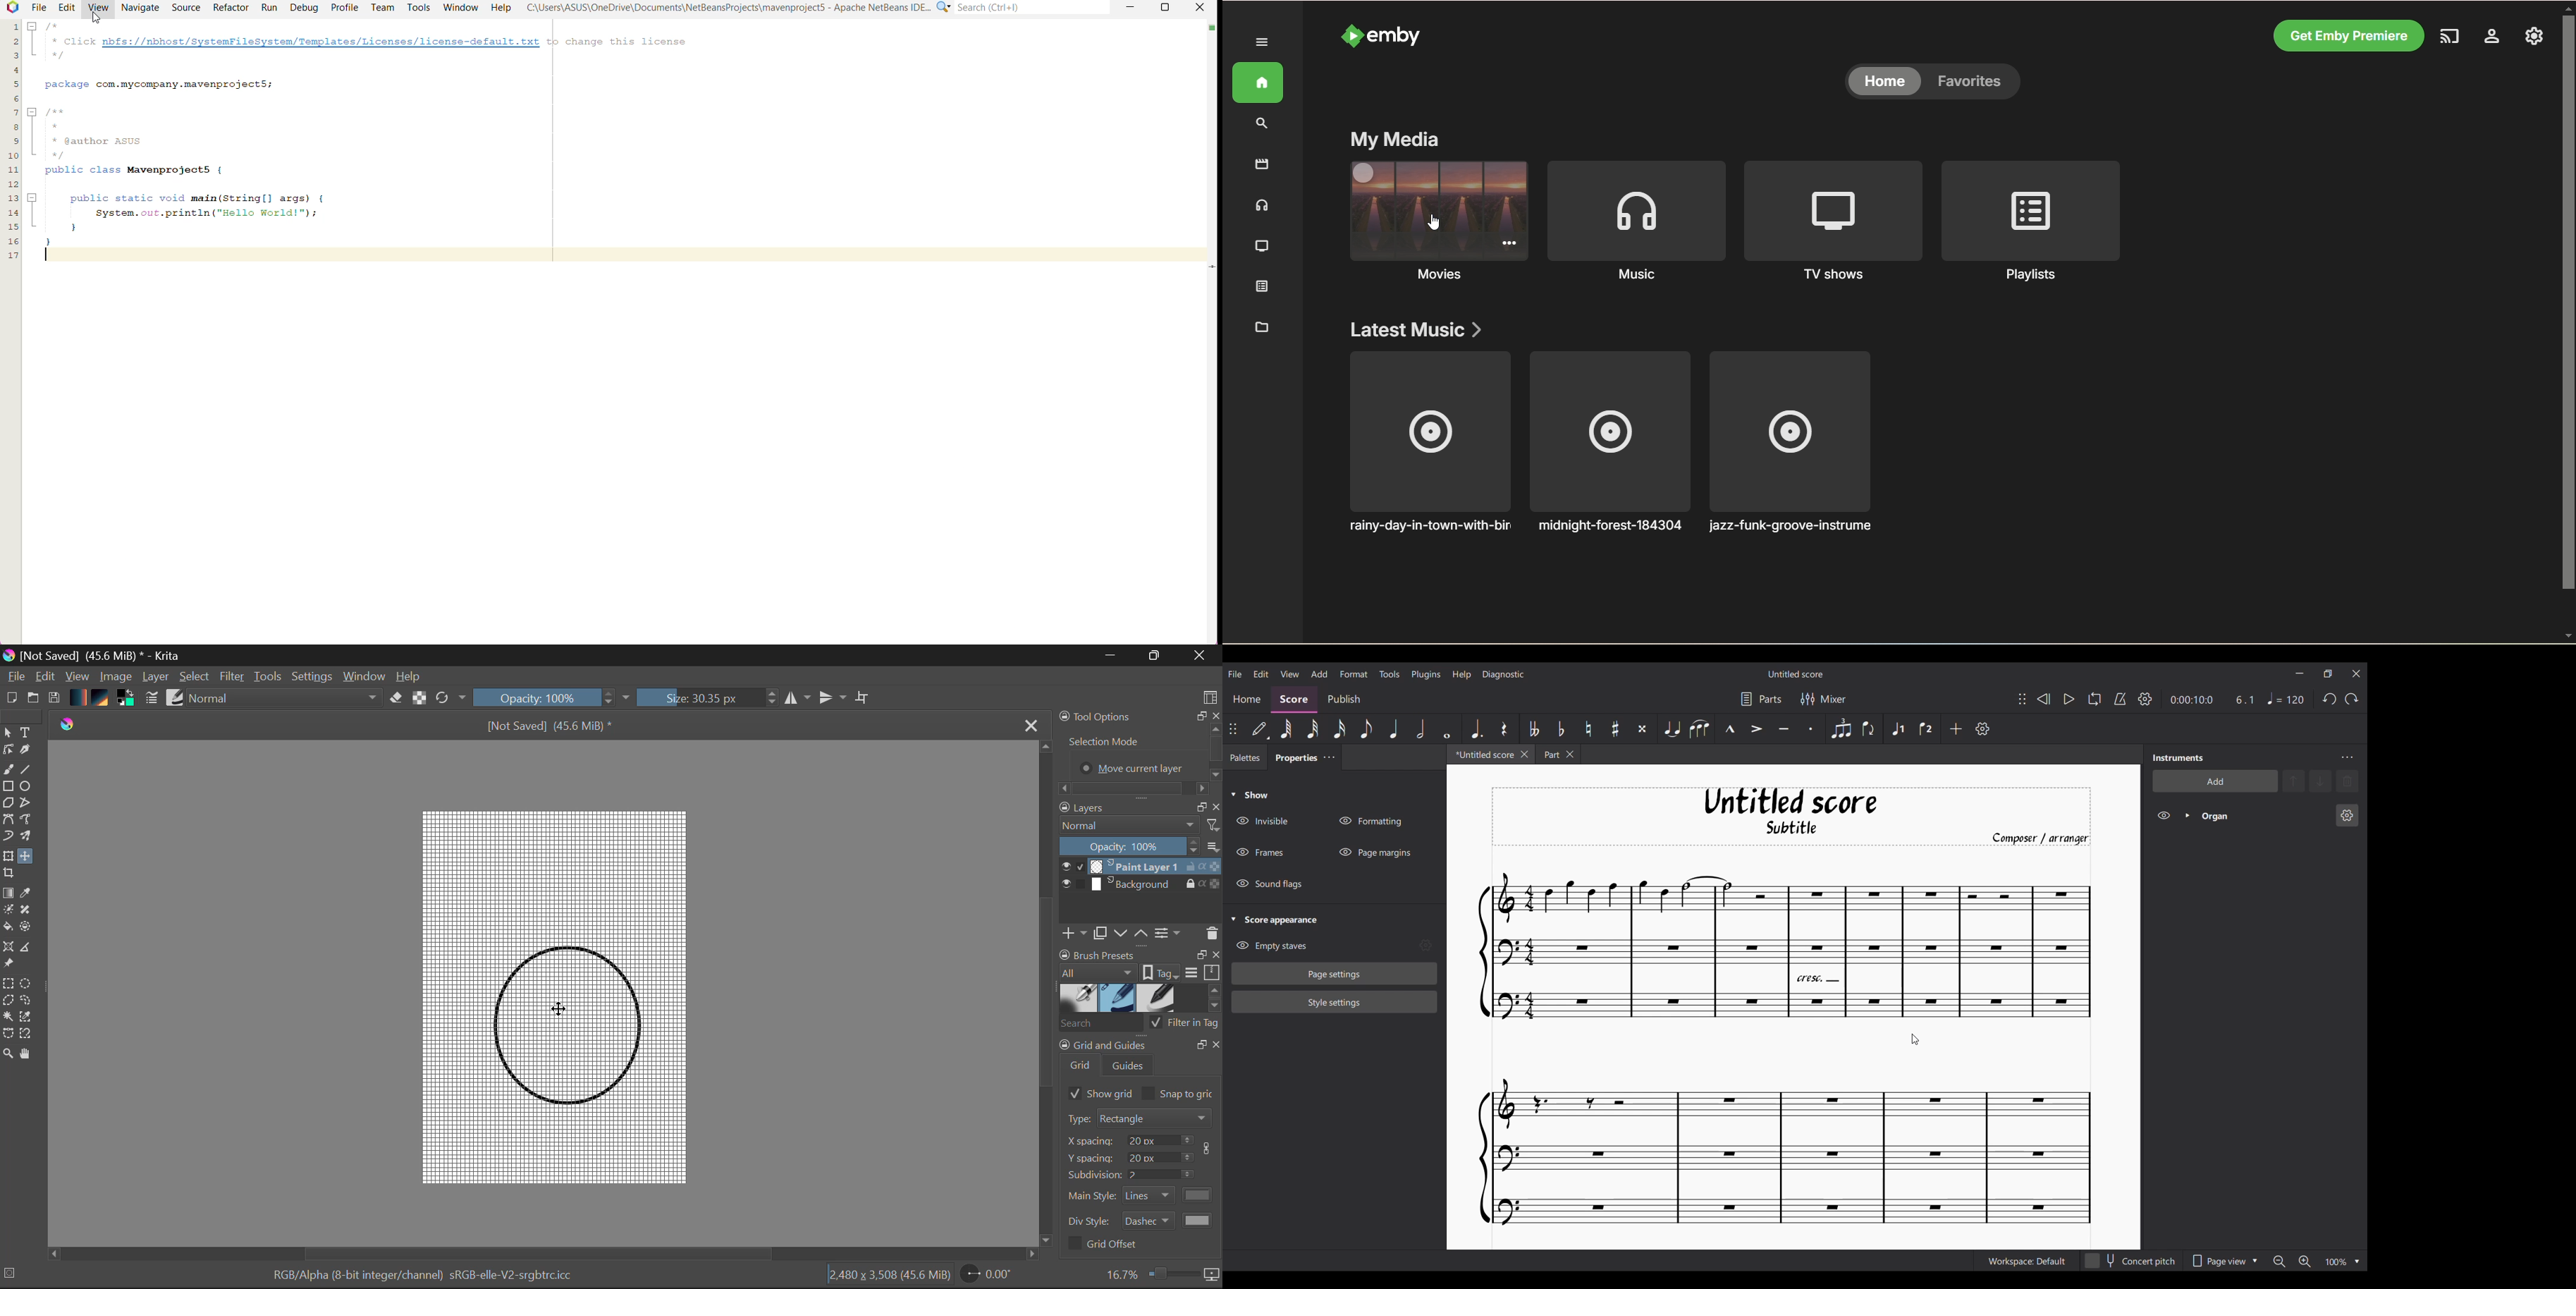 Image resolution: width=2576 pixels, height=1316 pixels. Describe the element at coordinates (2348, 781) in the screenshot. I see `Delete selection` at that location.